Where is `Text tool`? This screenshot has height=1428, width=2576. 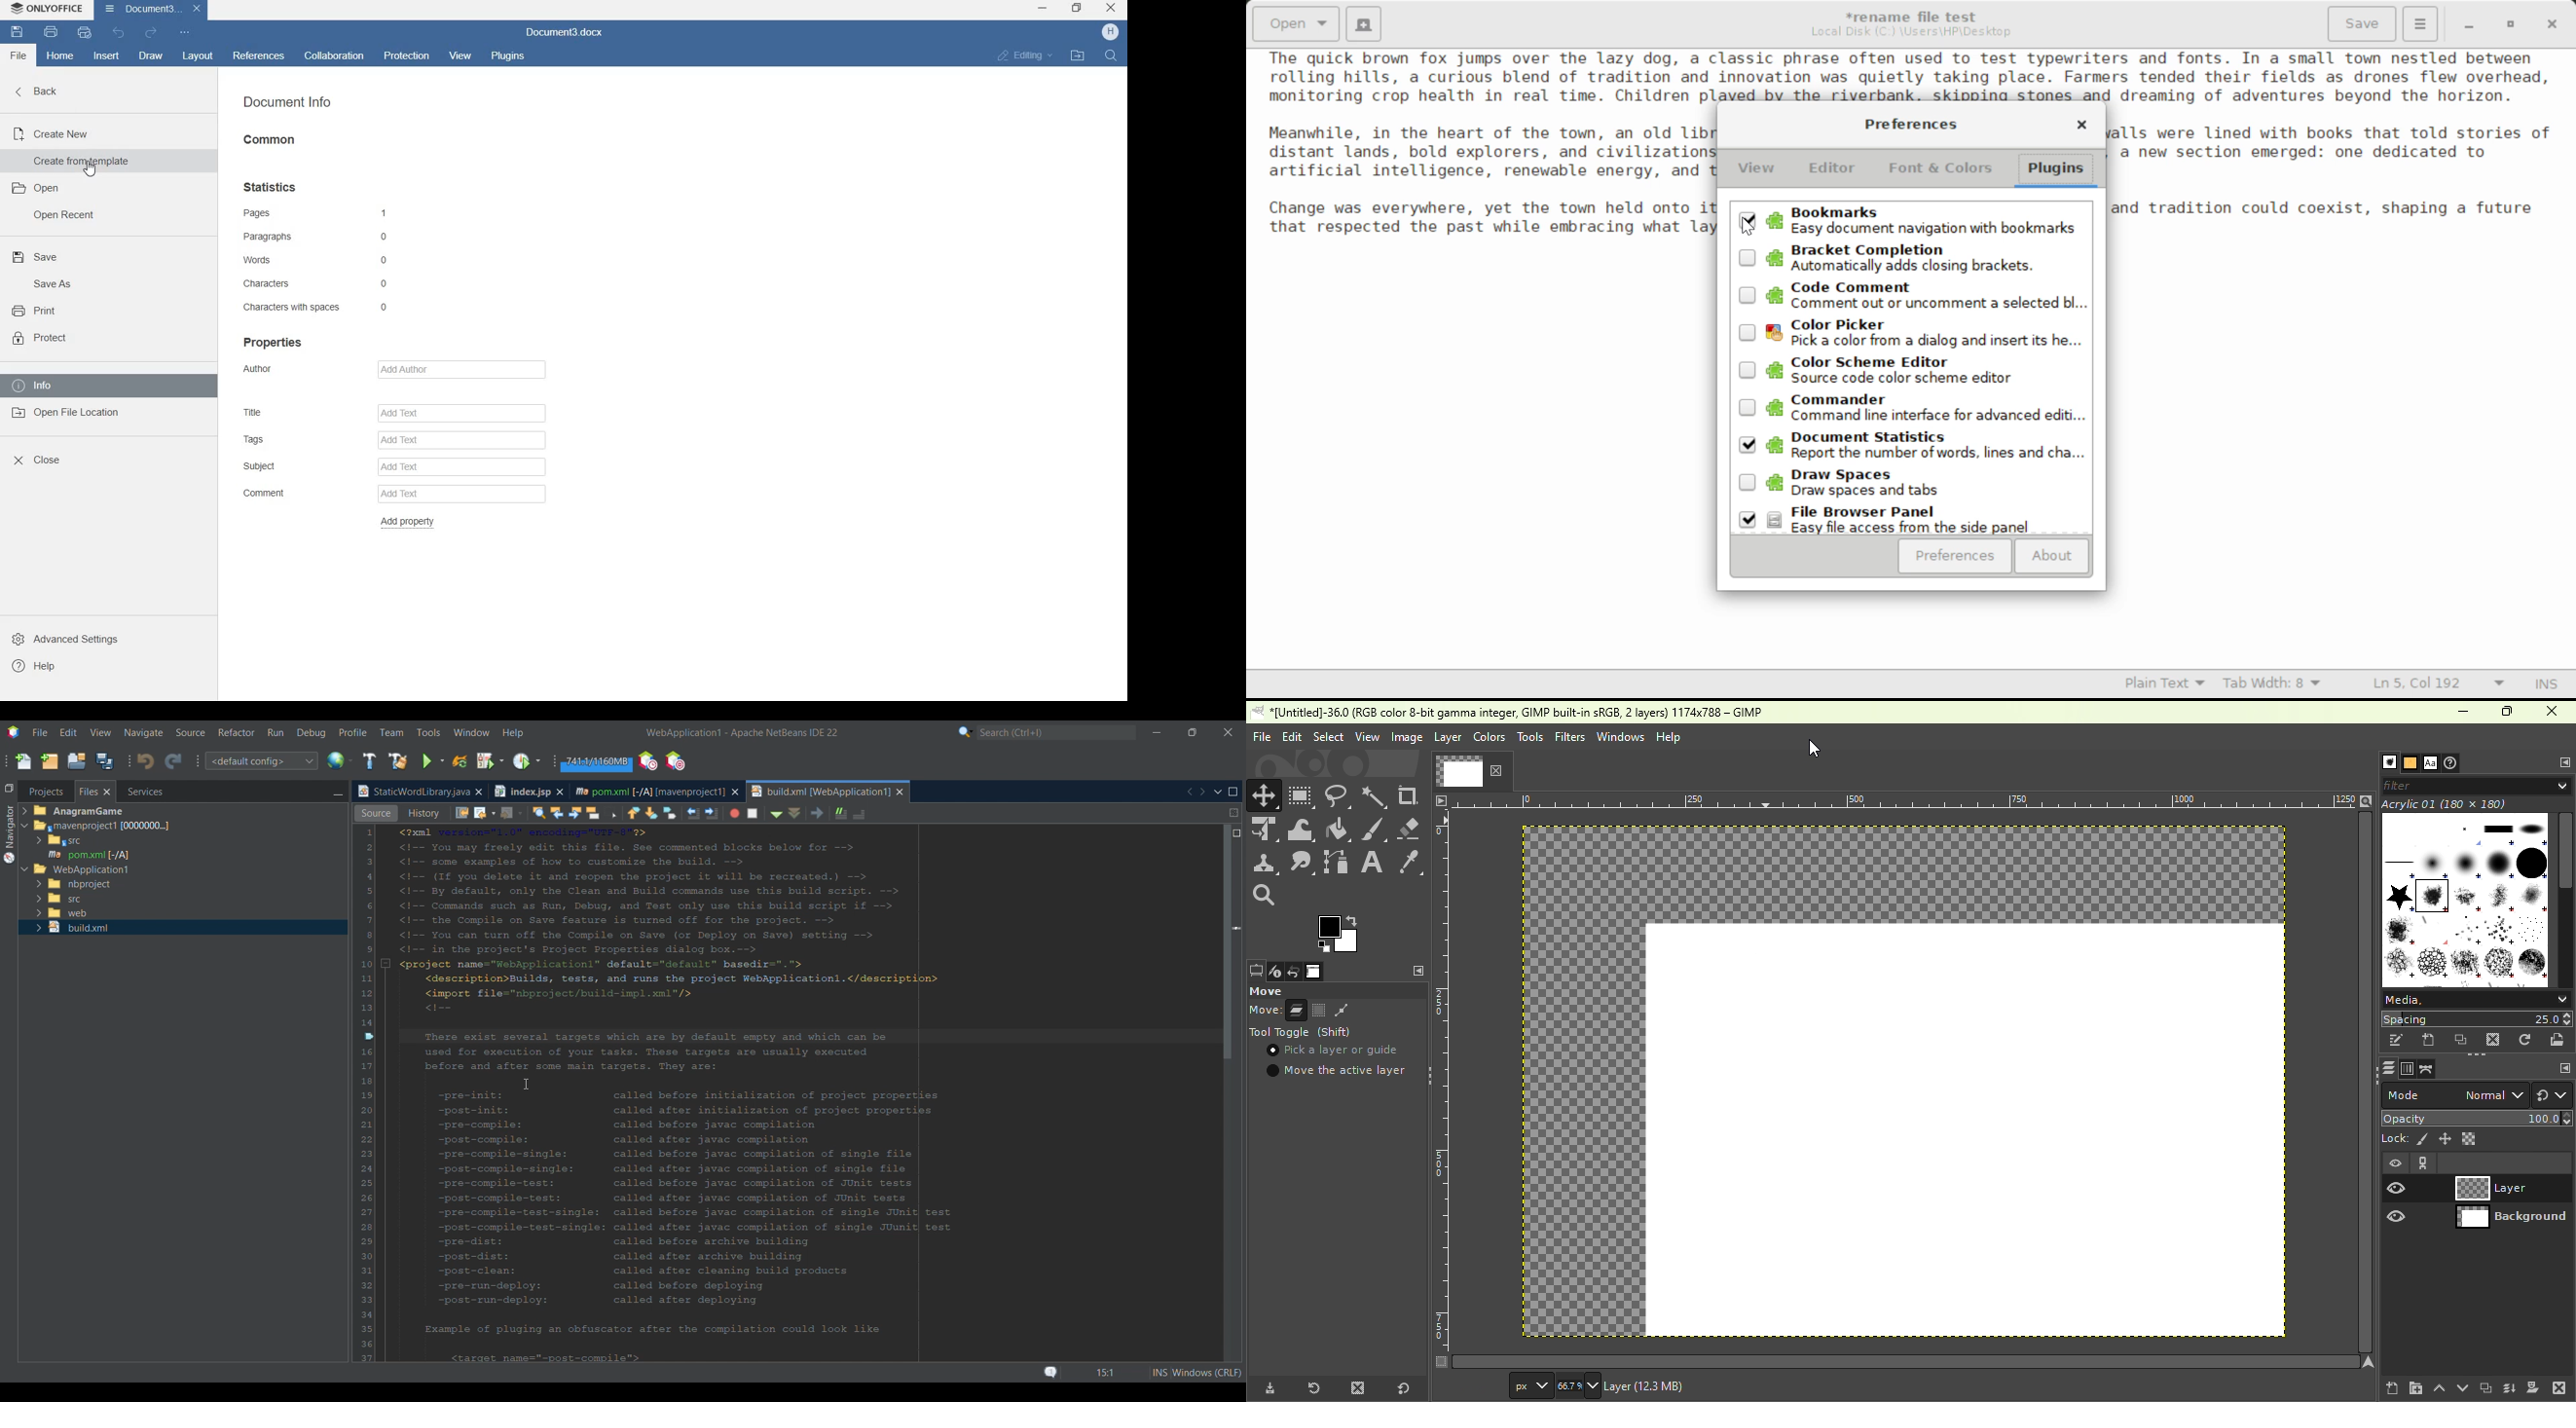
Text tool is located at coordinates (1373, 861).